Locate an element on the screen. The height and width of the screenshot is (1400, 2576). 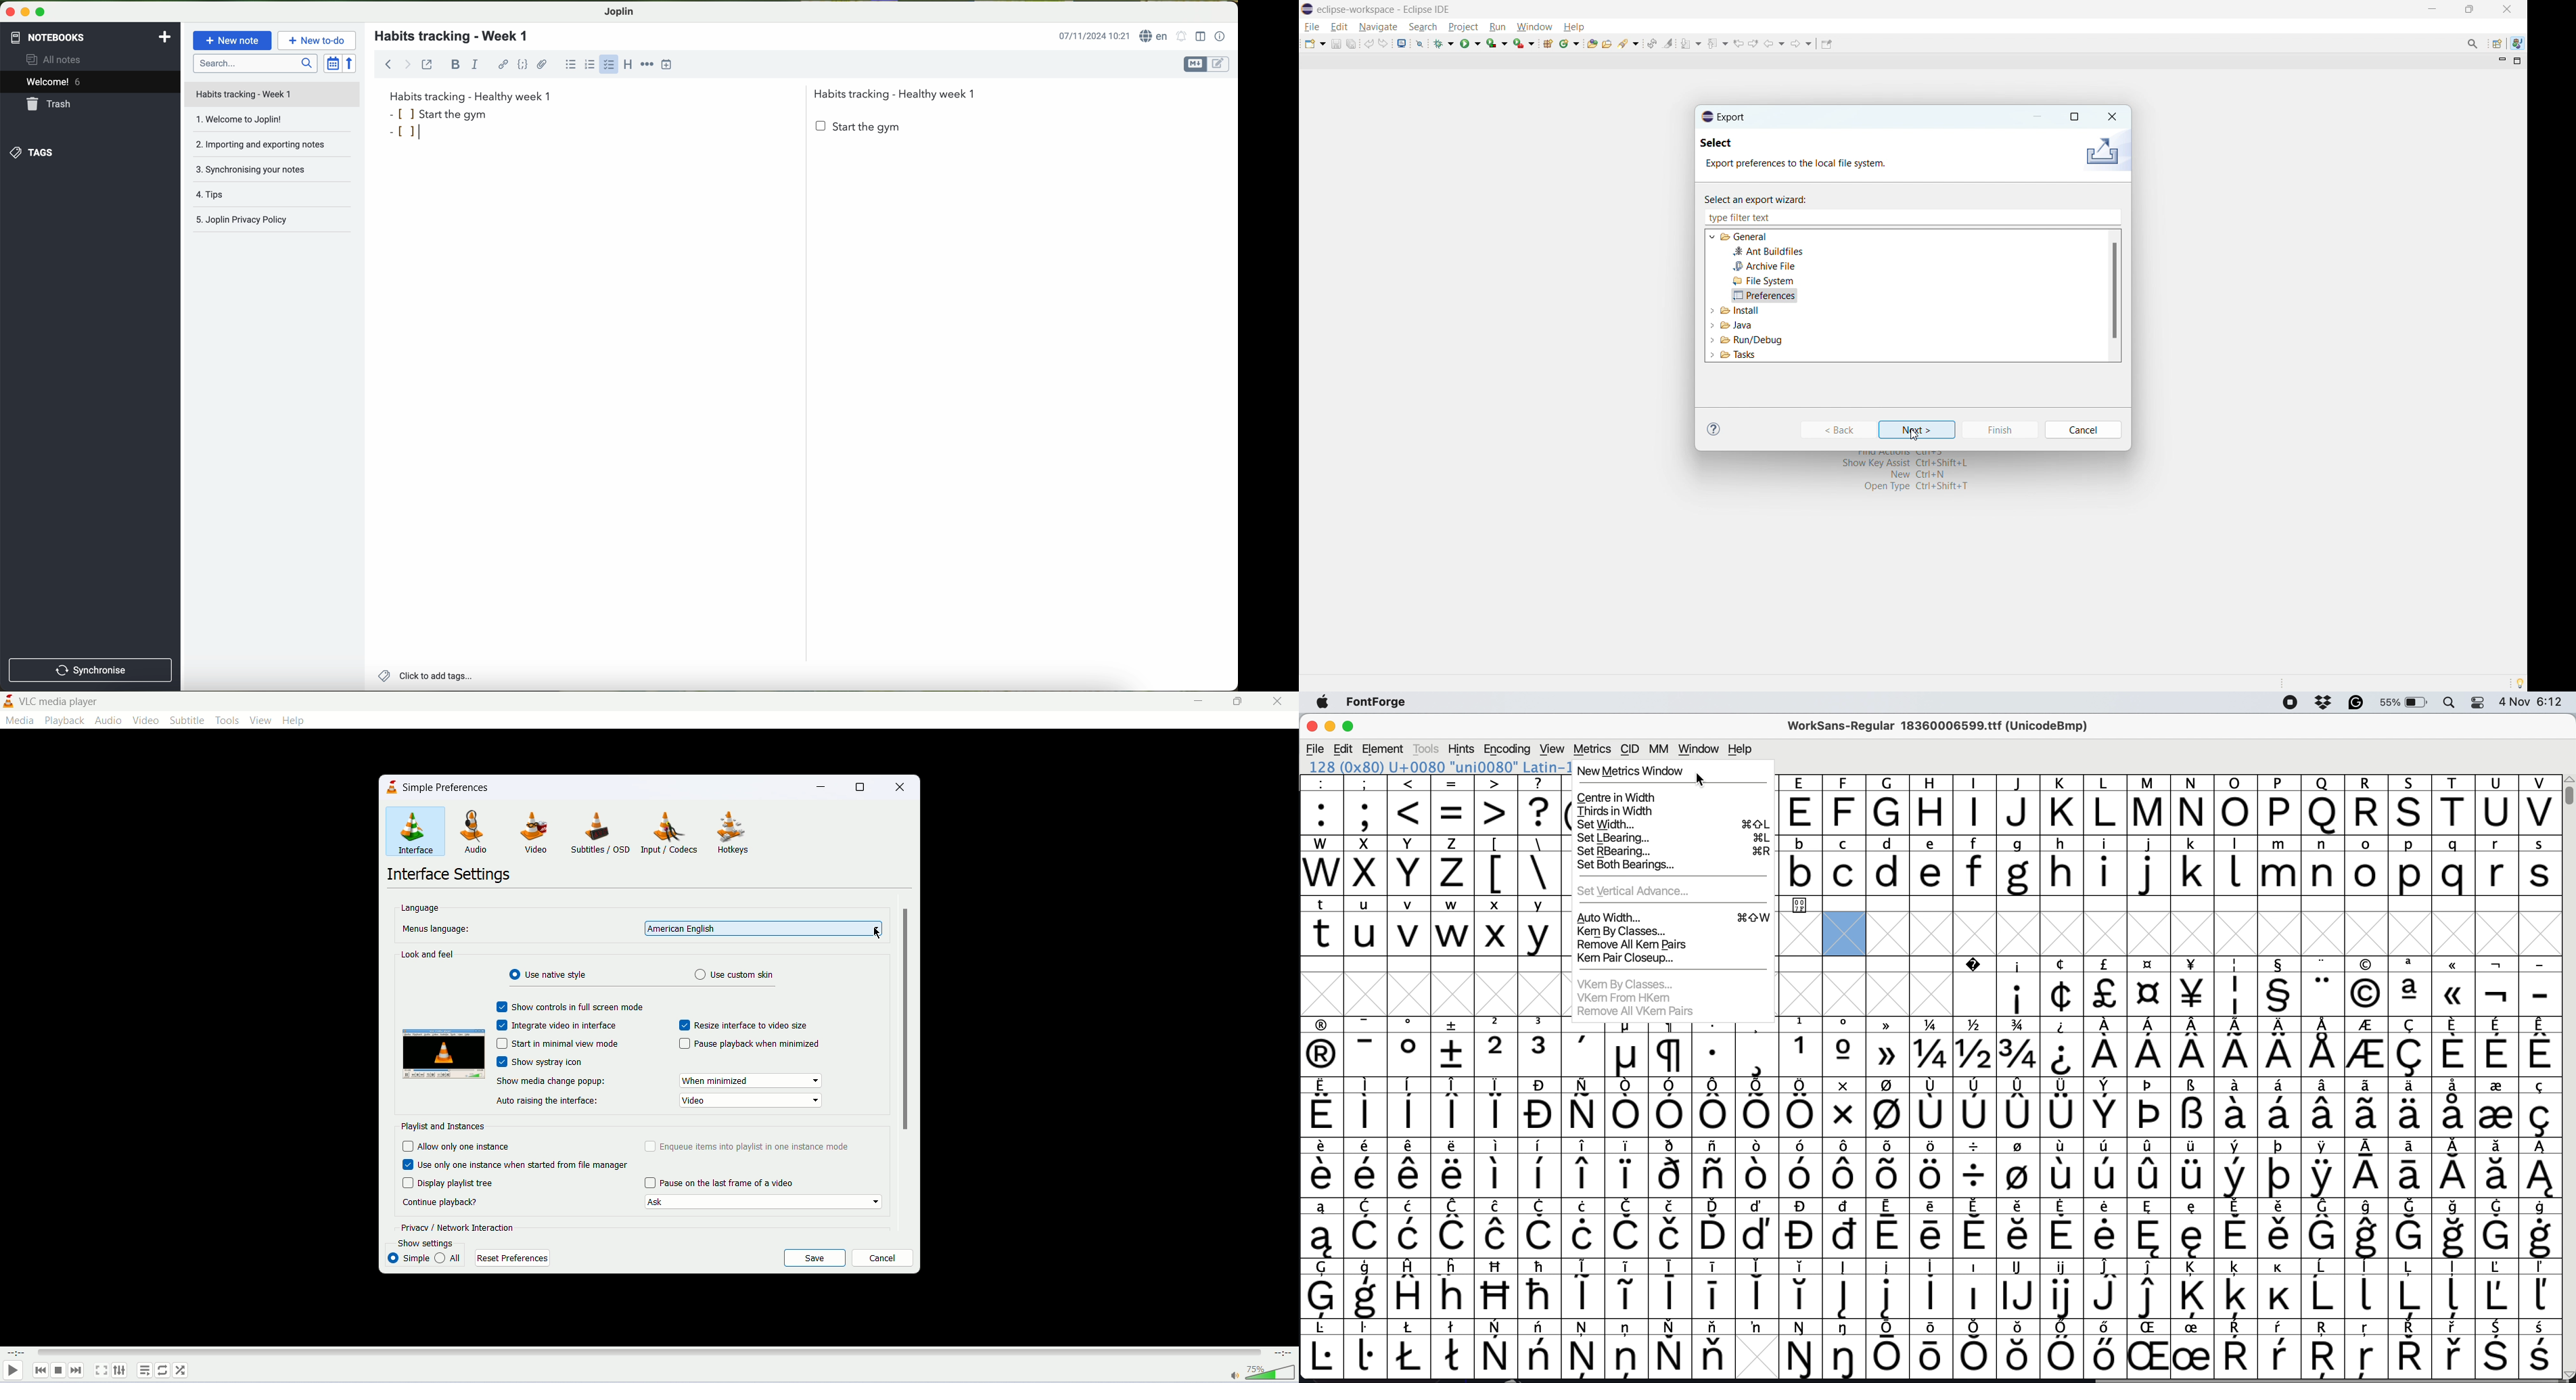
CID is located at coordinates (1631, 750).